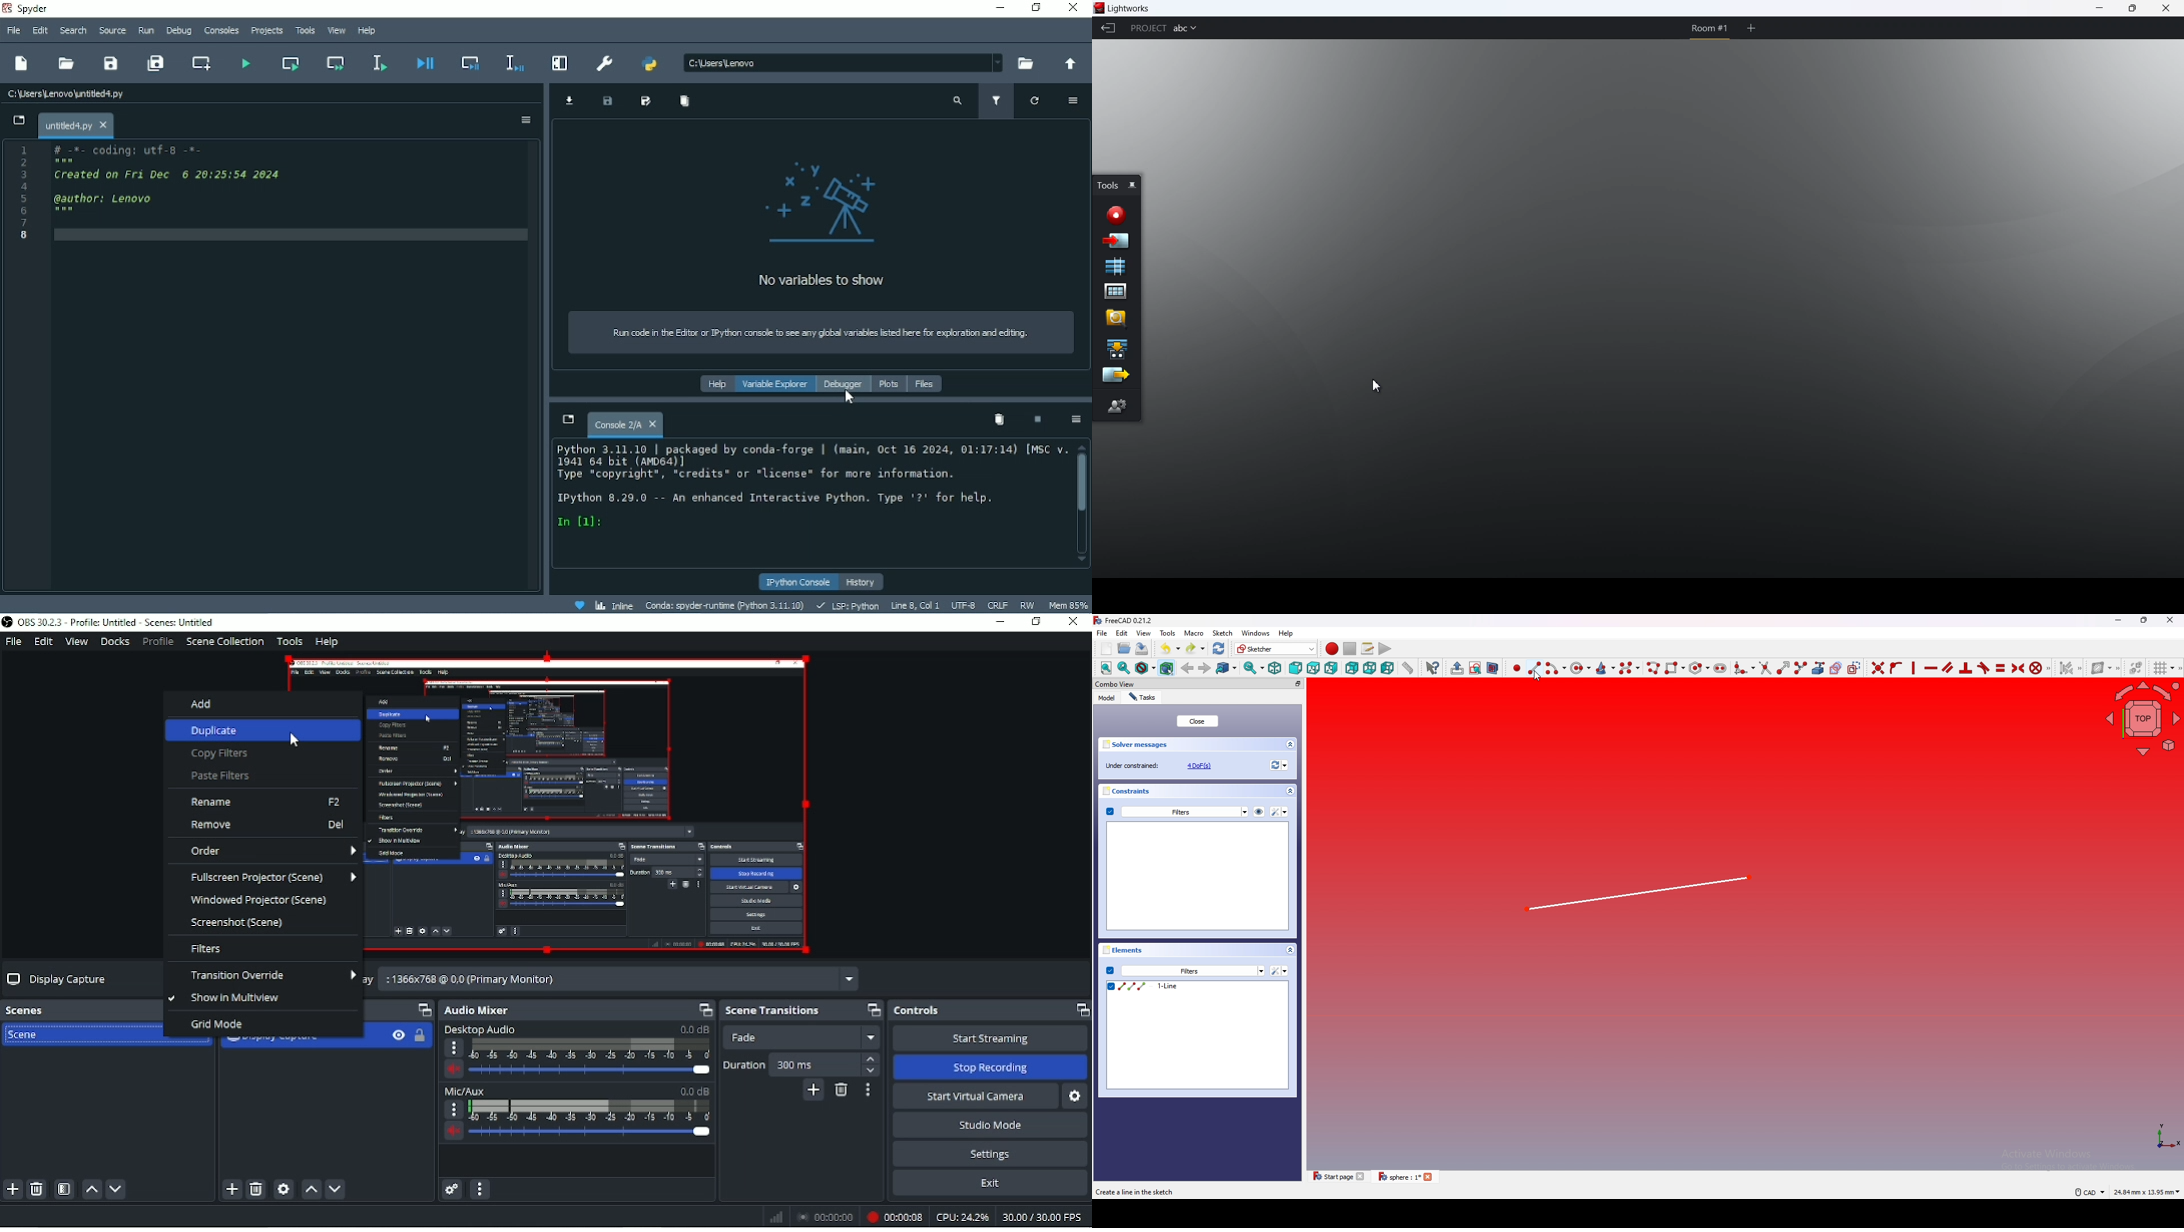  Describe the element at coordinates (1194, 633) in the screenshot. I see `Marco` at that location.